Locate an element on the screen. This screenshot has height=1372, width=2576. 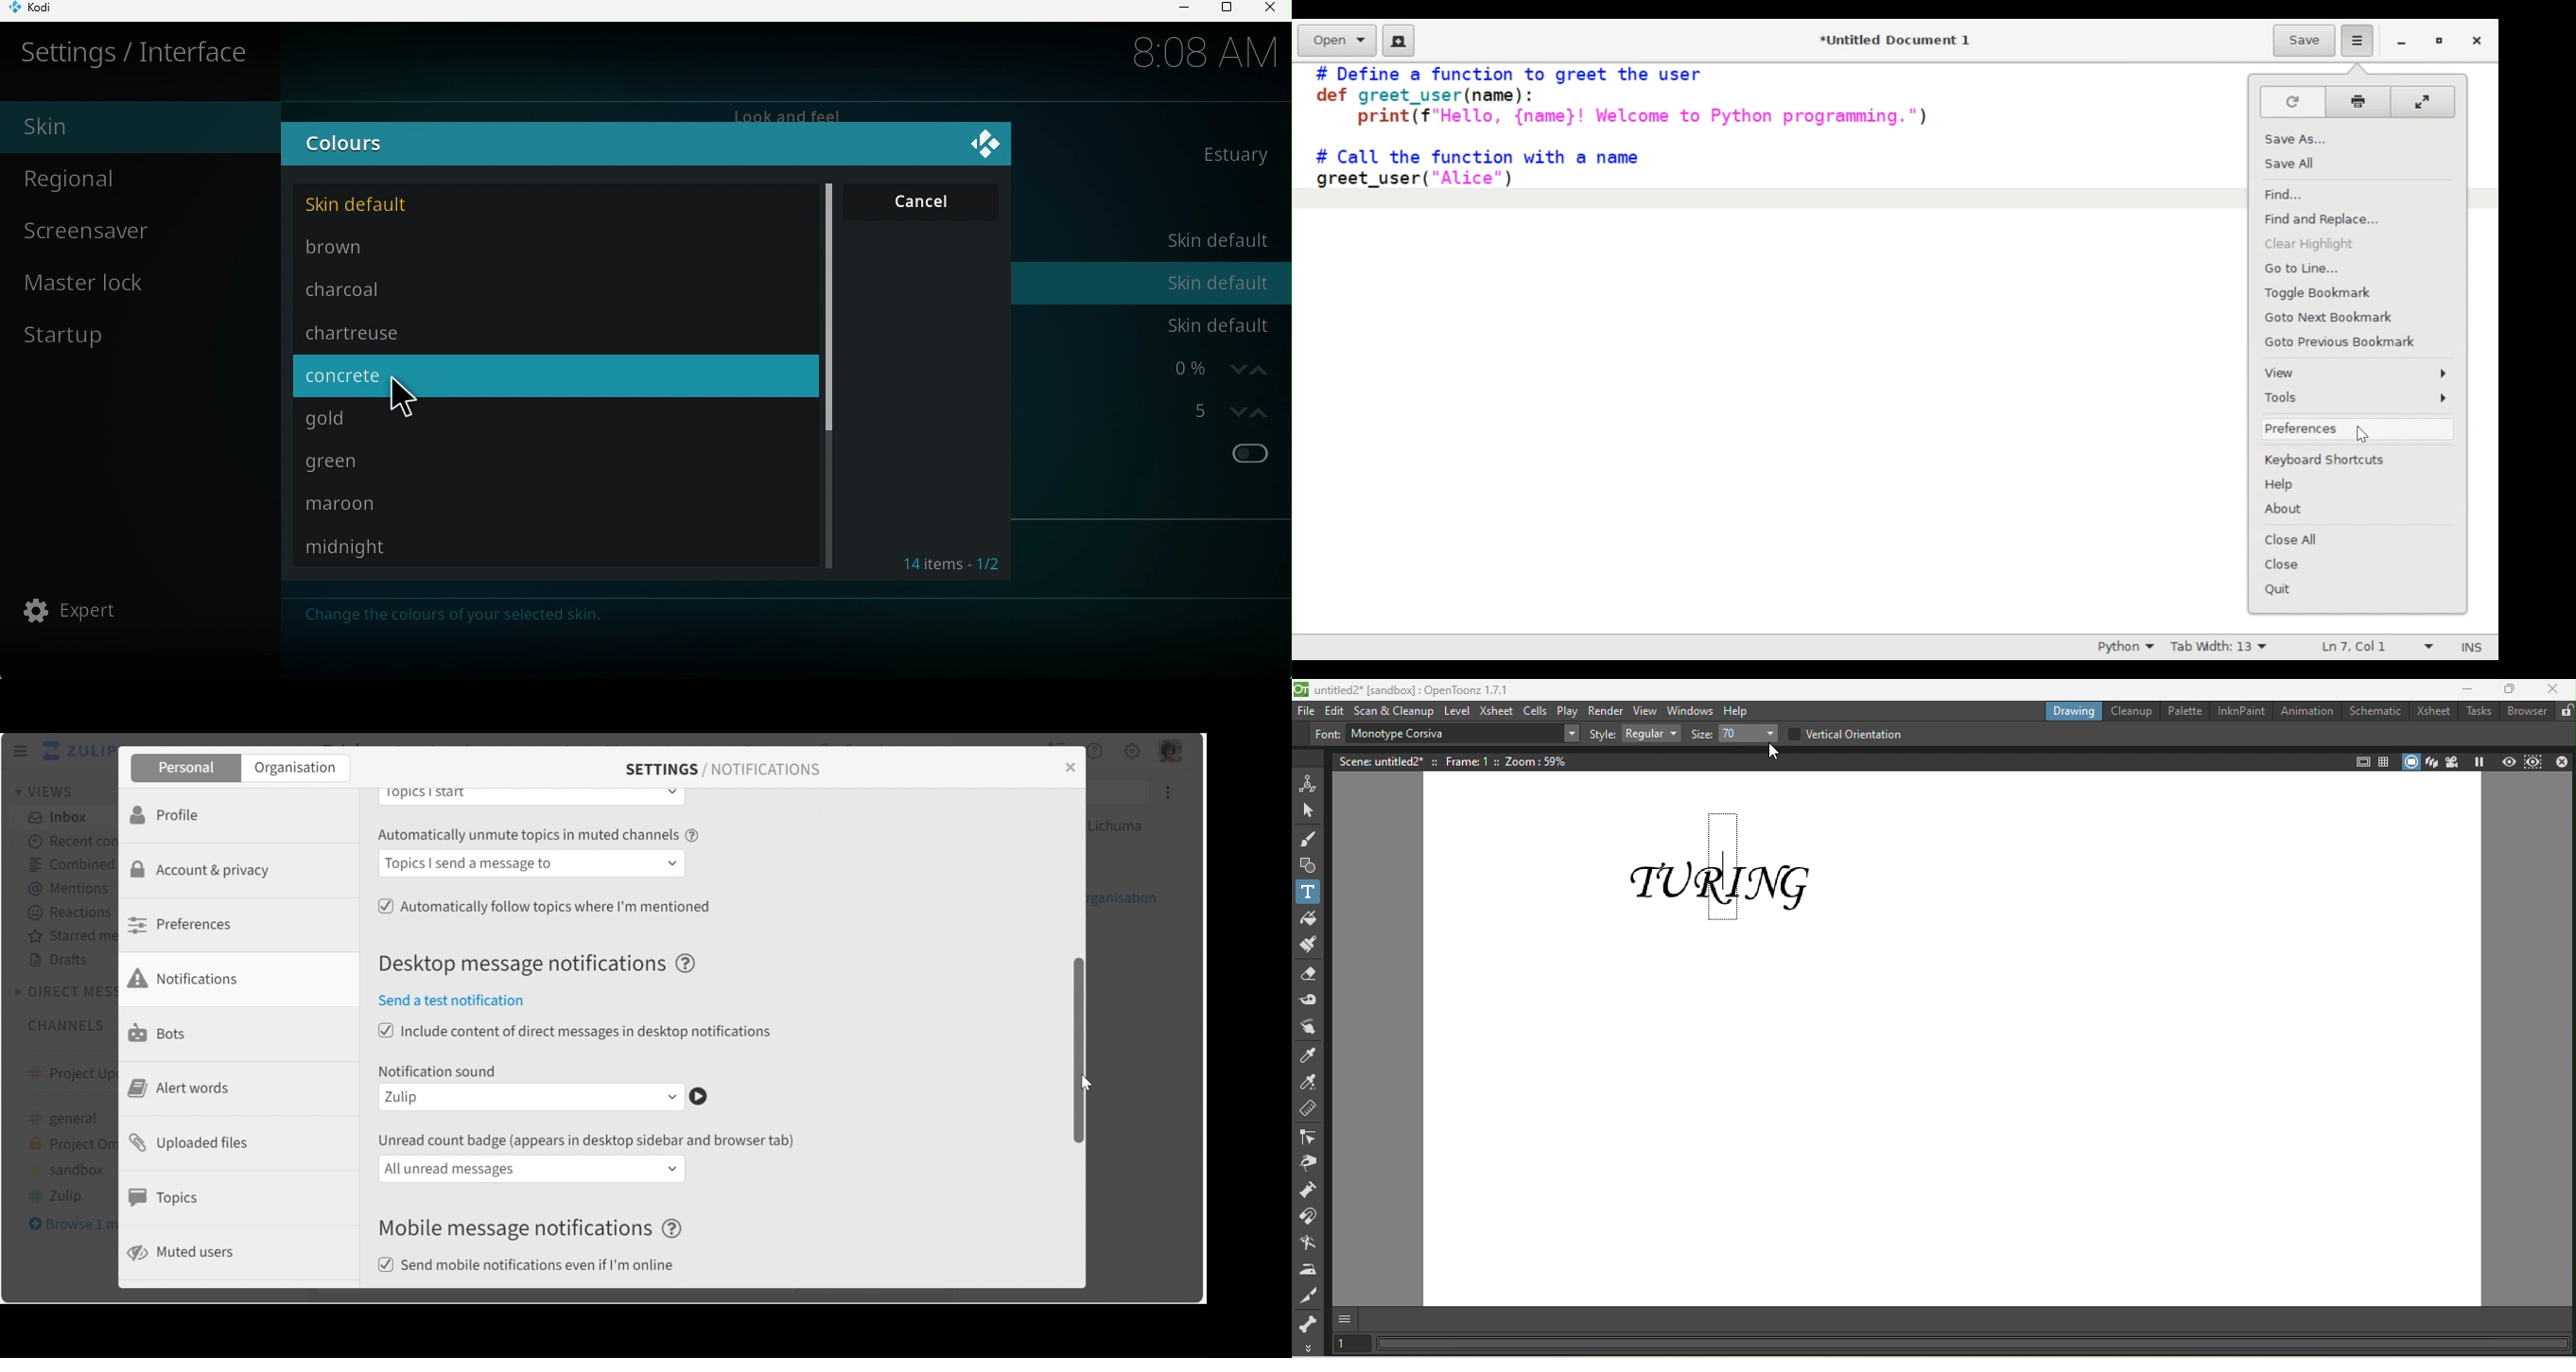
Preferences is located at coordinates (184, 924).